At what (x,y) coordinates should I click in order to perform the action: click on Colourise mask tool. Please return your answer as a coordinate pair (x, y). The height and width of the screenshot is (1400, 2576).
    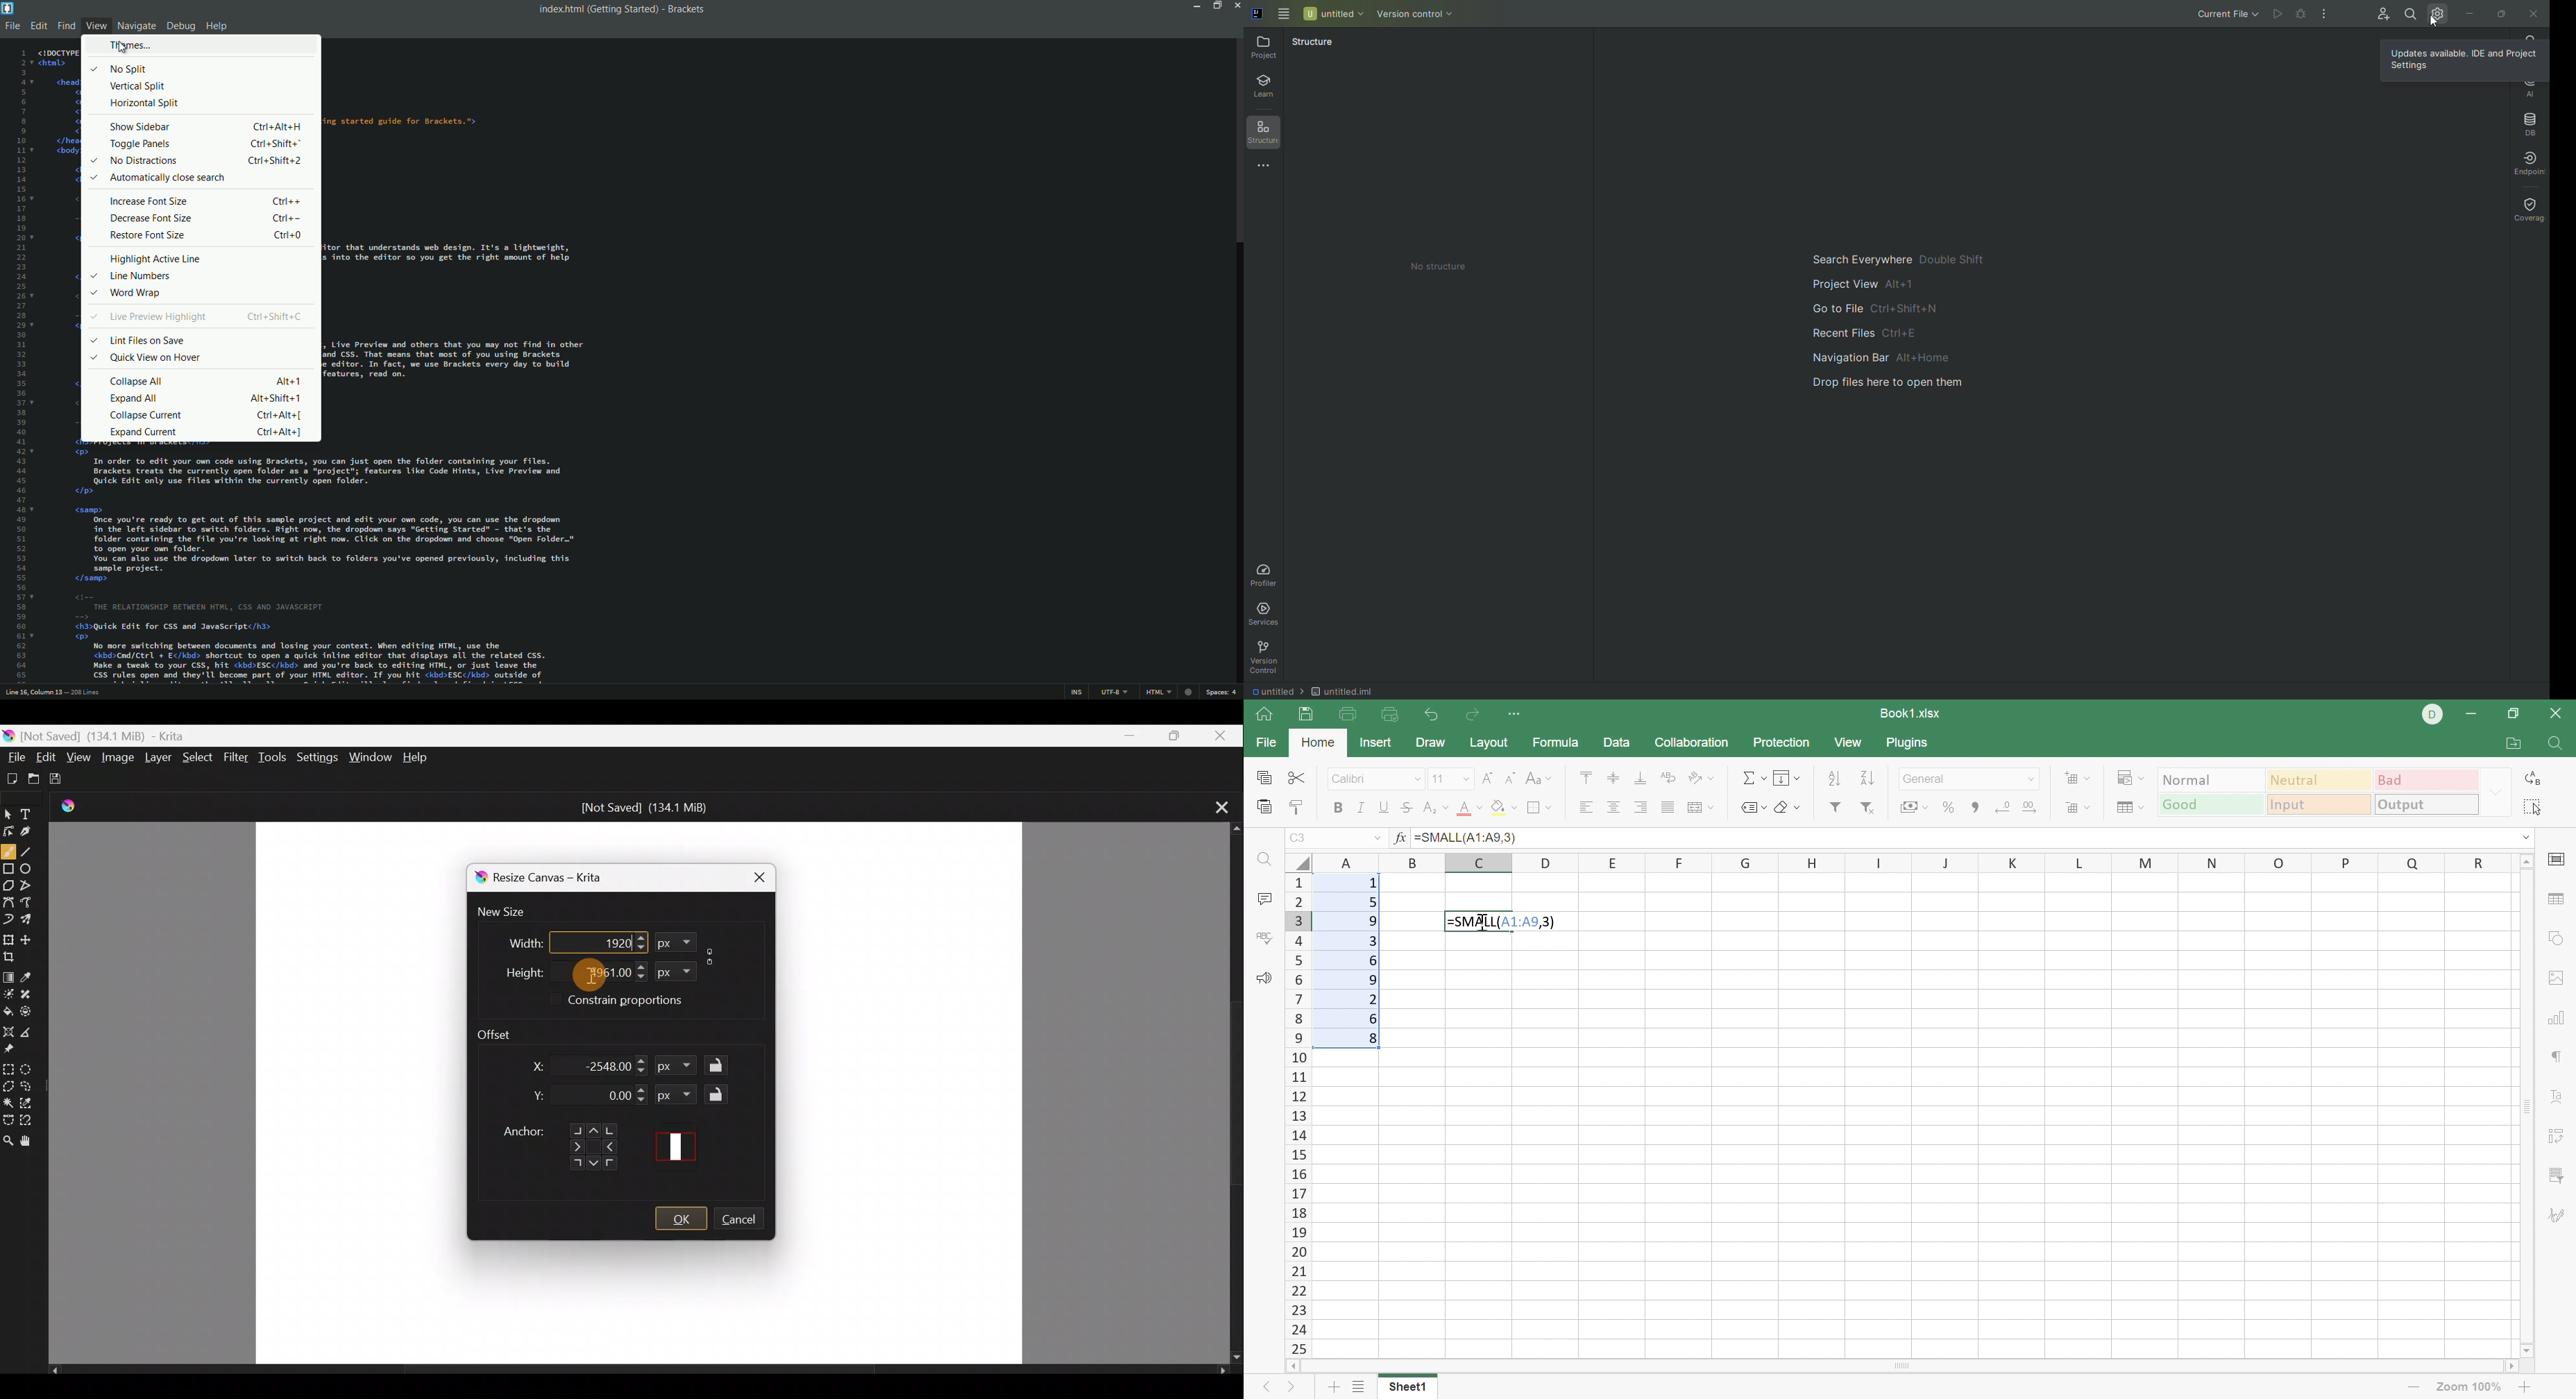
    Looking at the image, I should click on (10, 992).